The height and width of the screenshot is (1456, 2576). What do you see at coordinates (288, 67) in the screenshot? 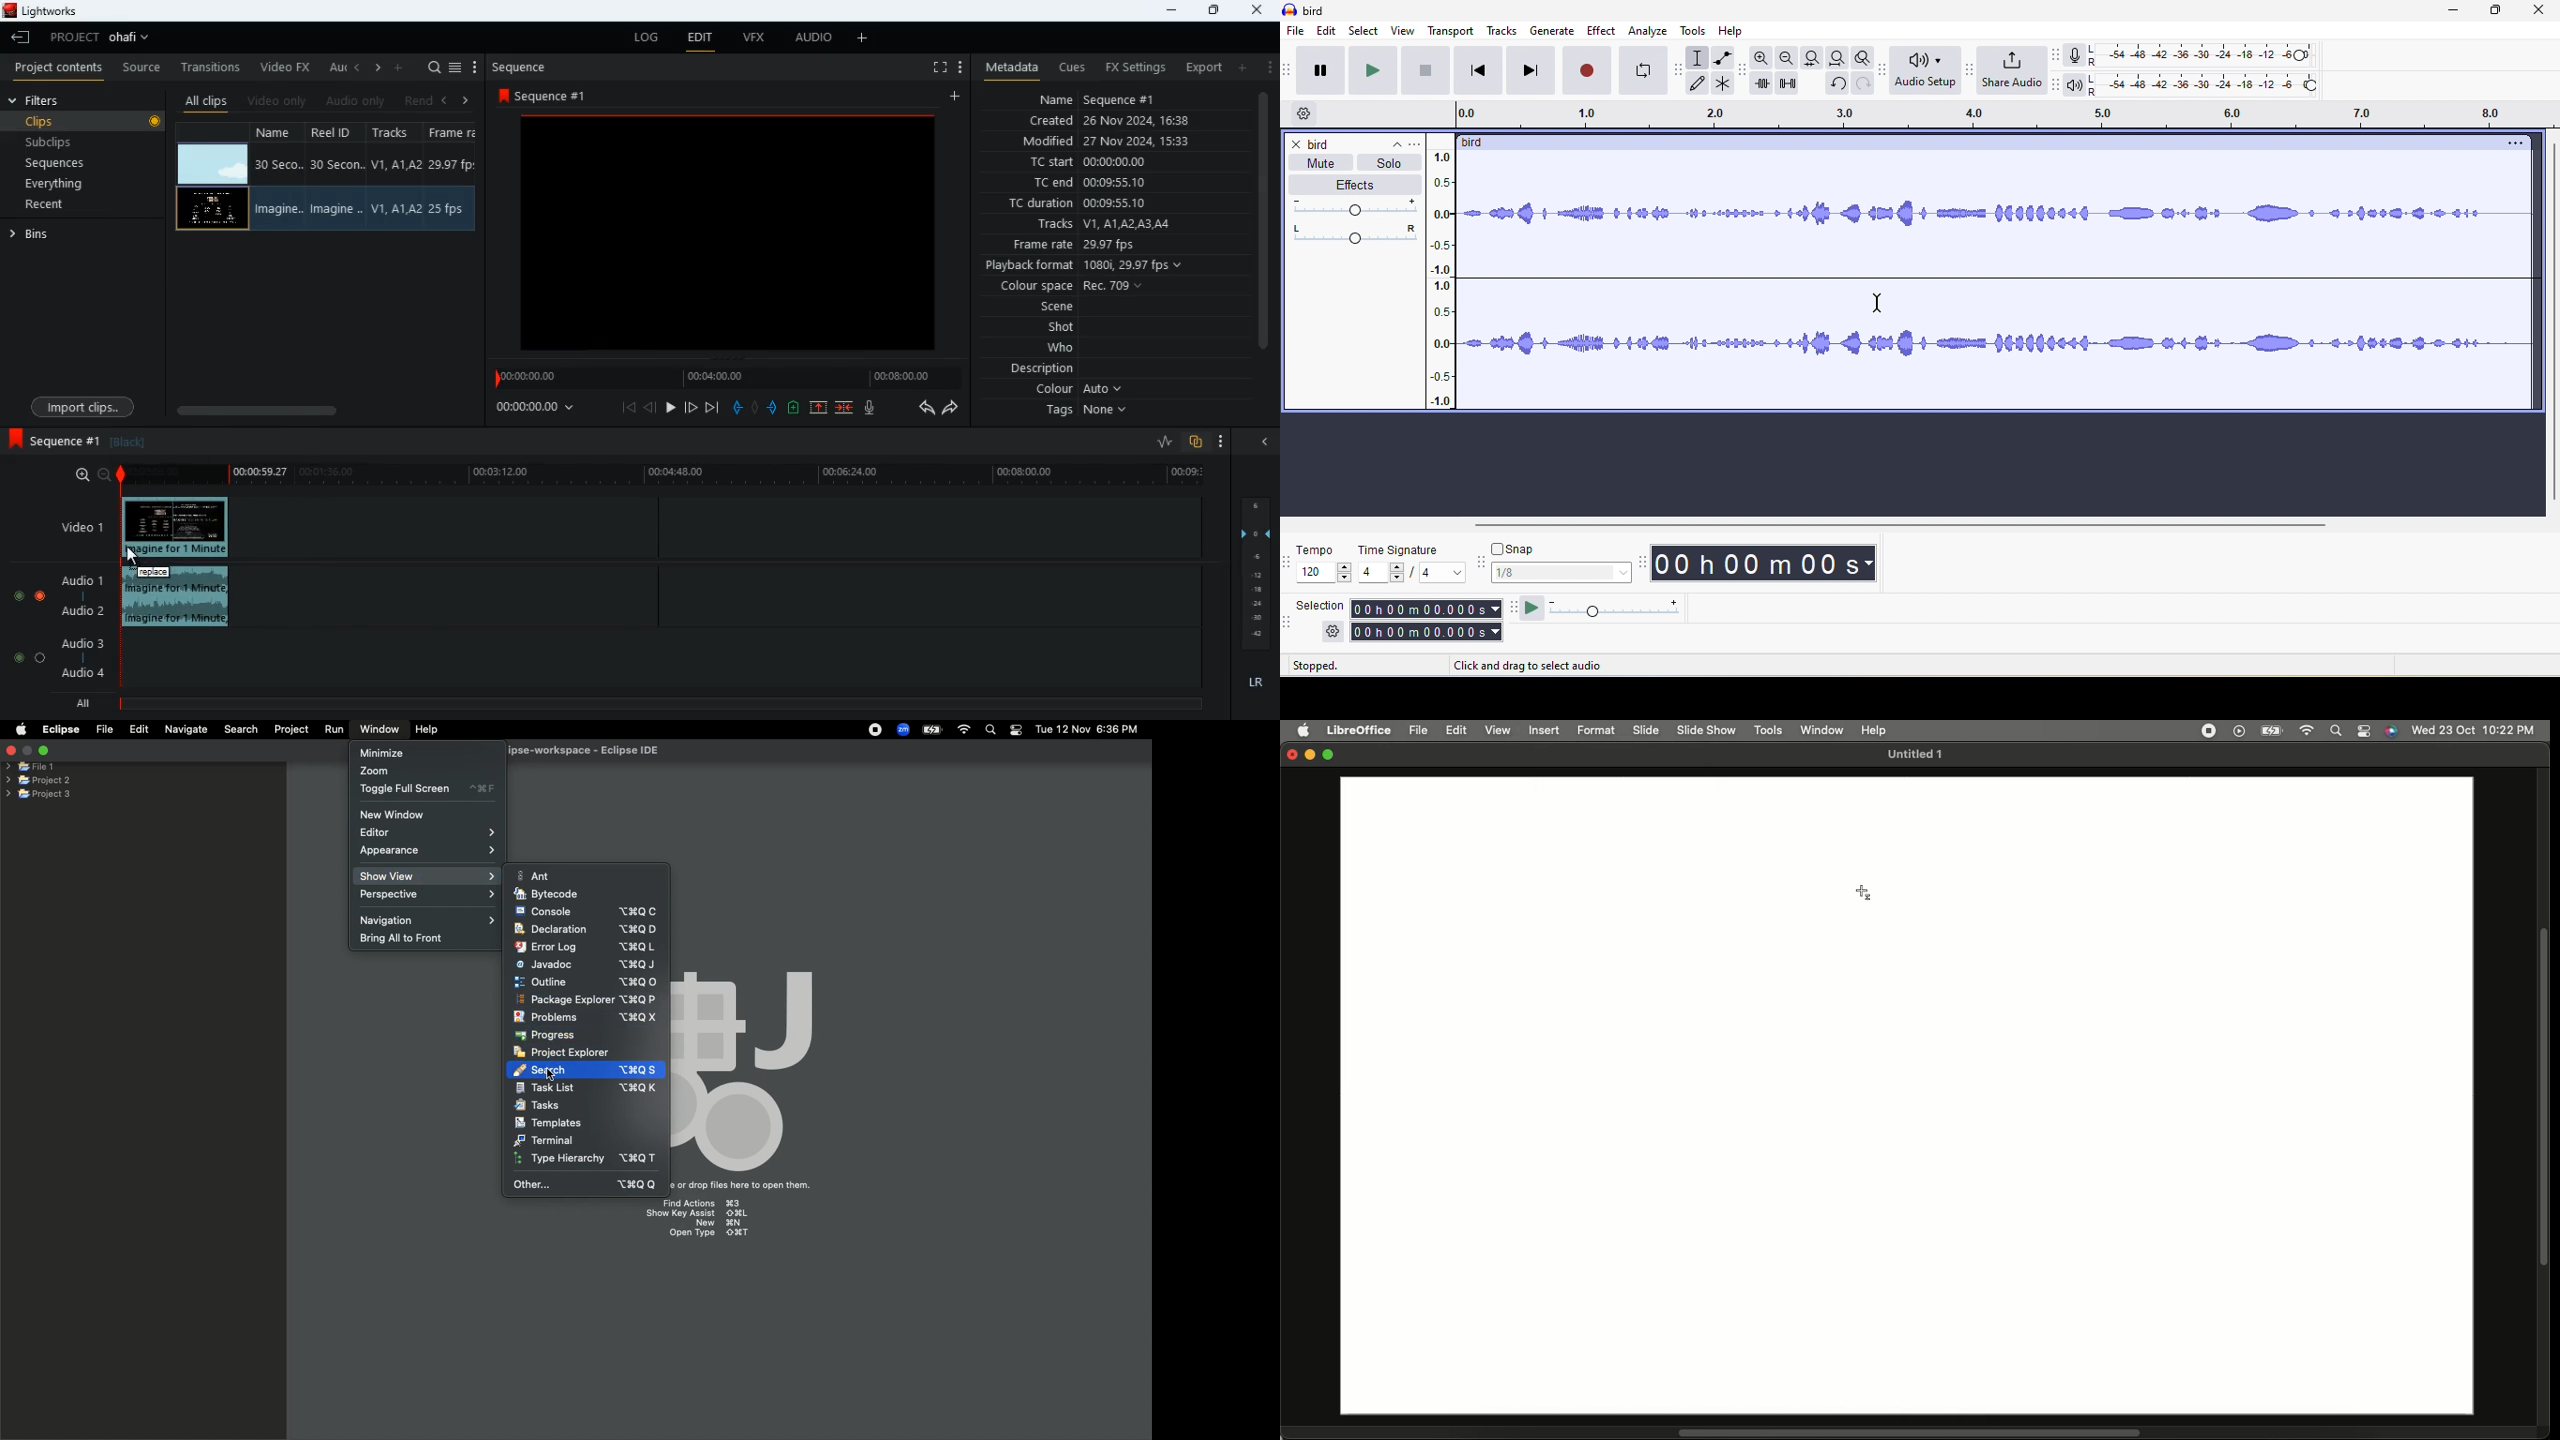
I see `video fx` at bounding box center [288, 67].